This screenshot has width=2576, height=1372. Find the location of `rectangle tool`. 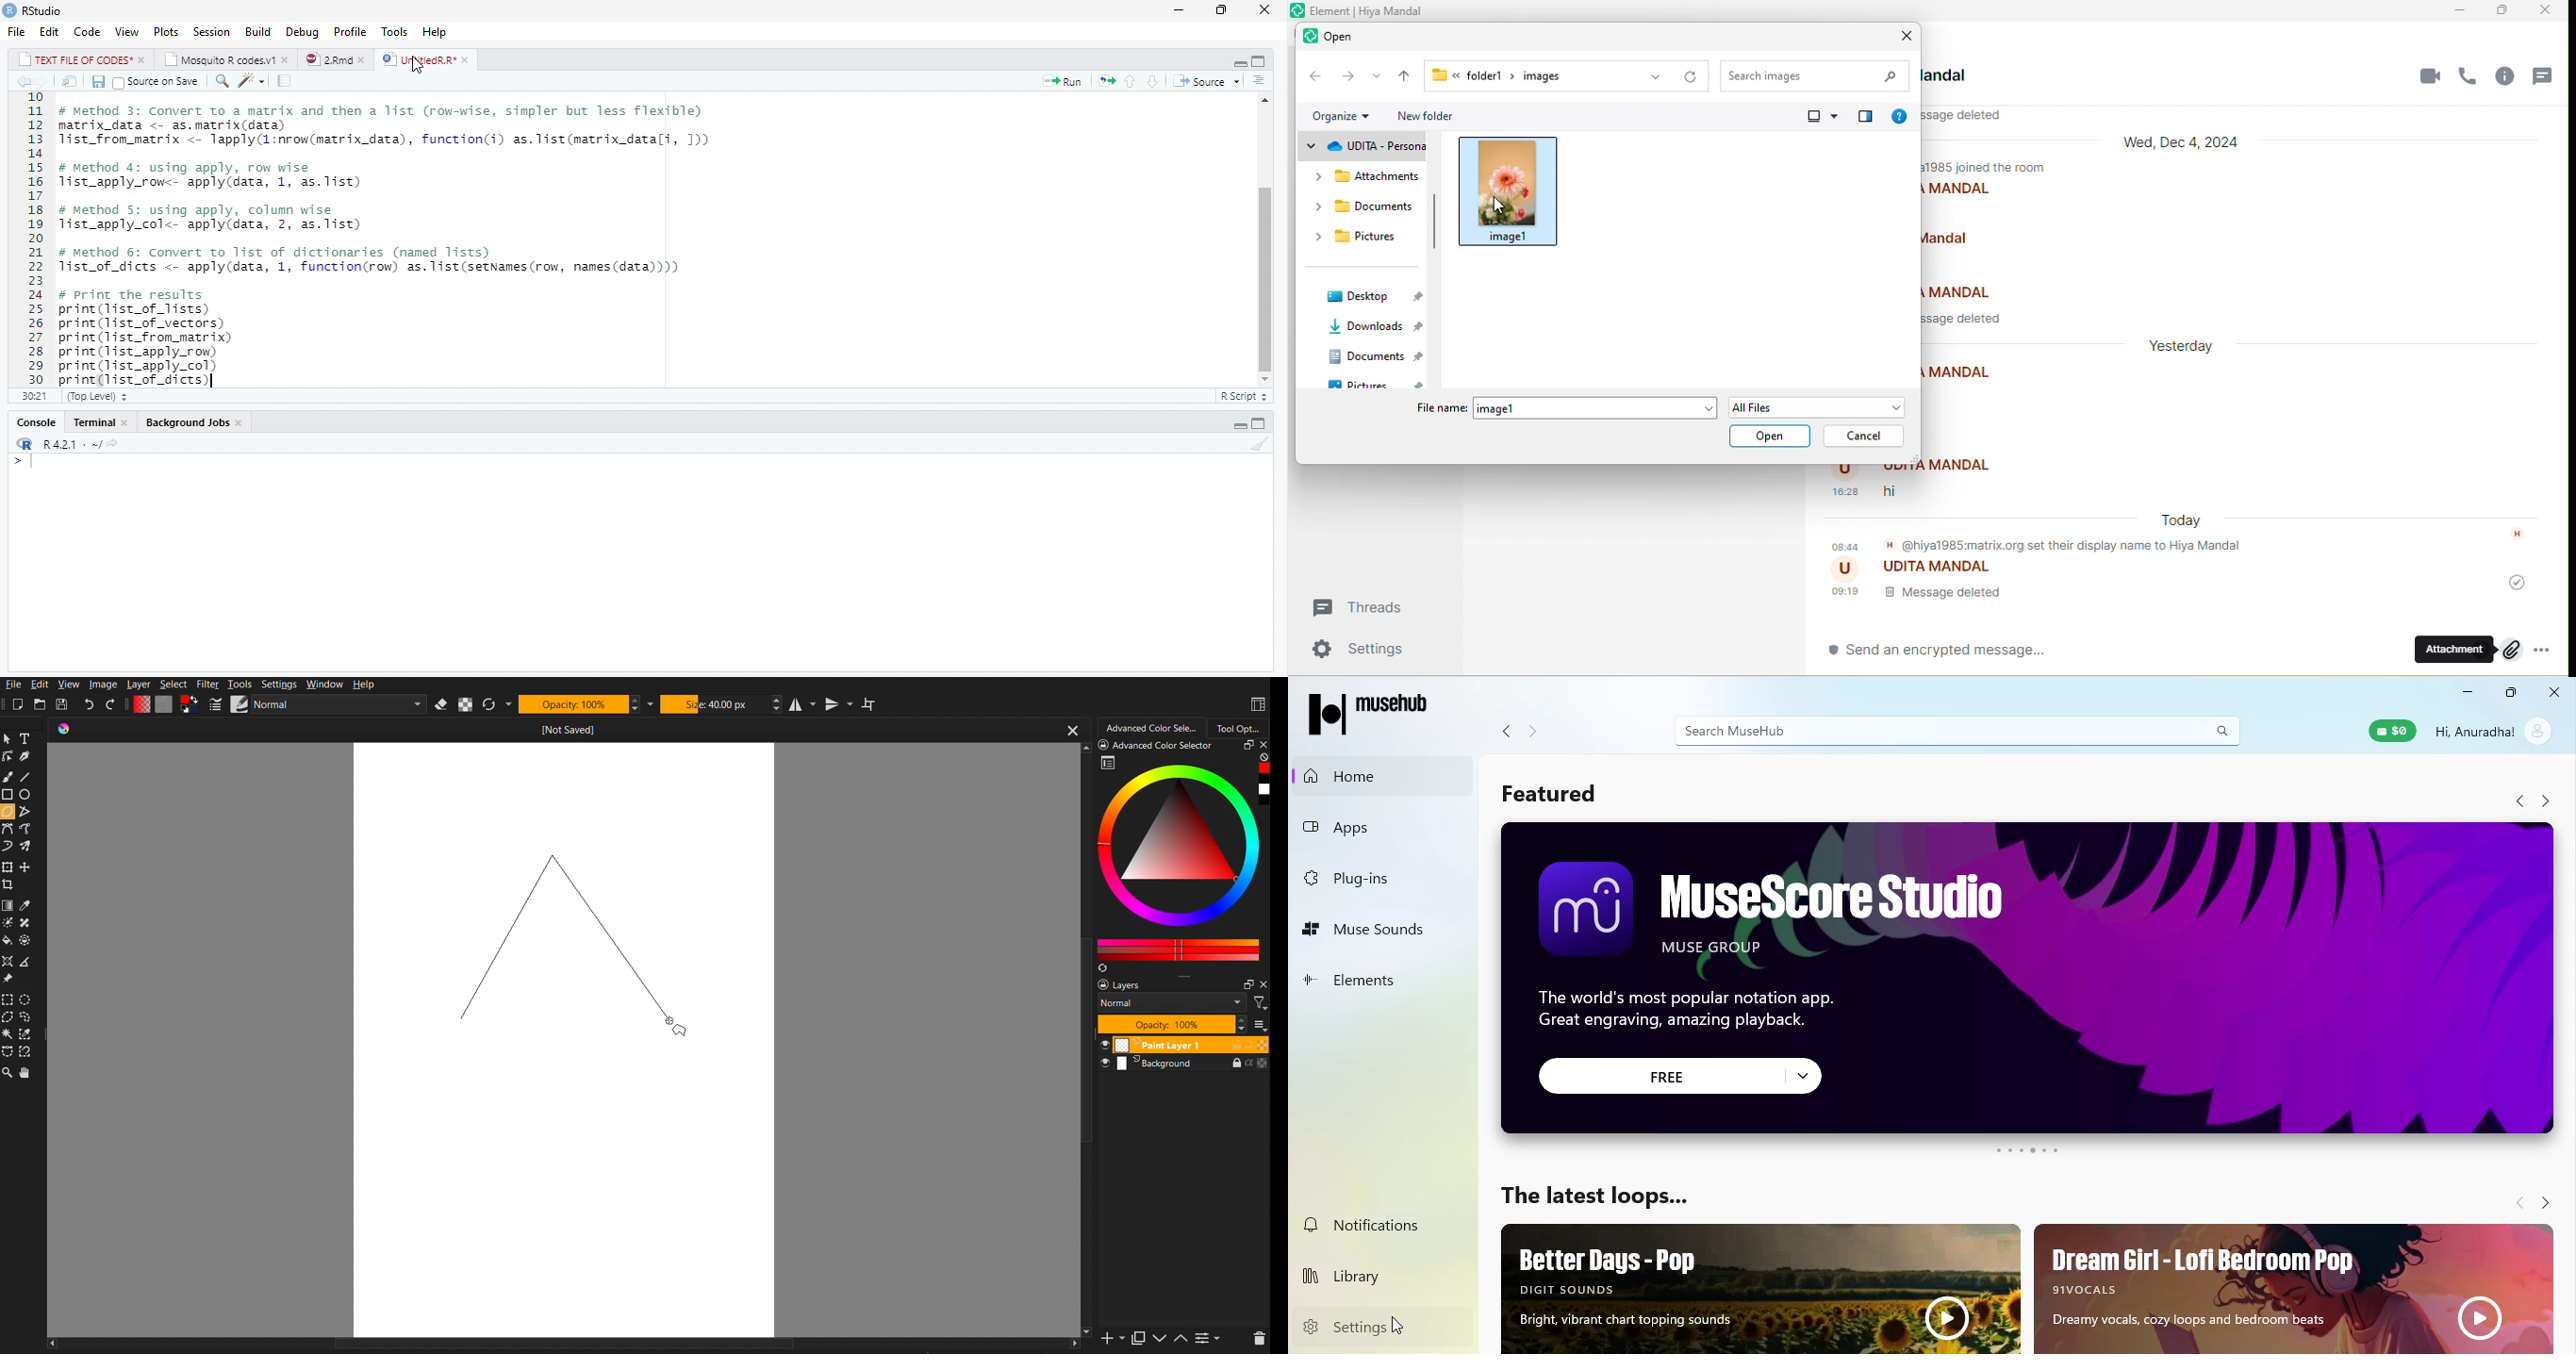

rectangle tool is located at coordinates (8, 794).